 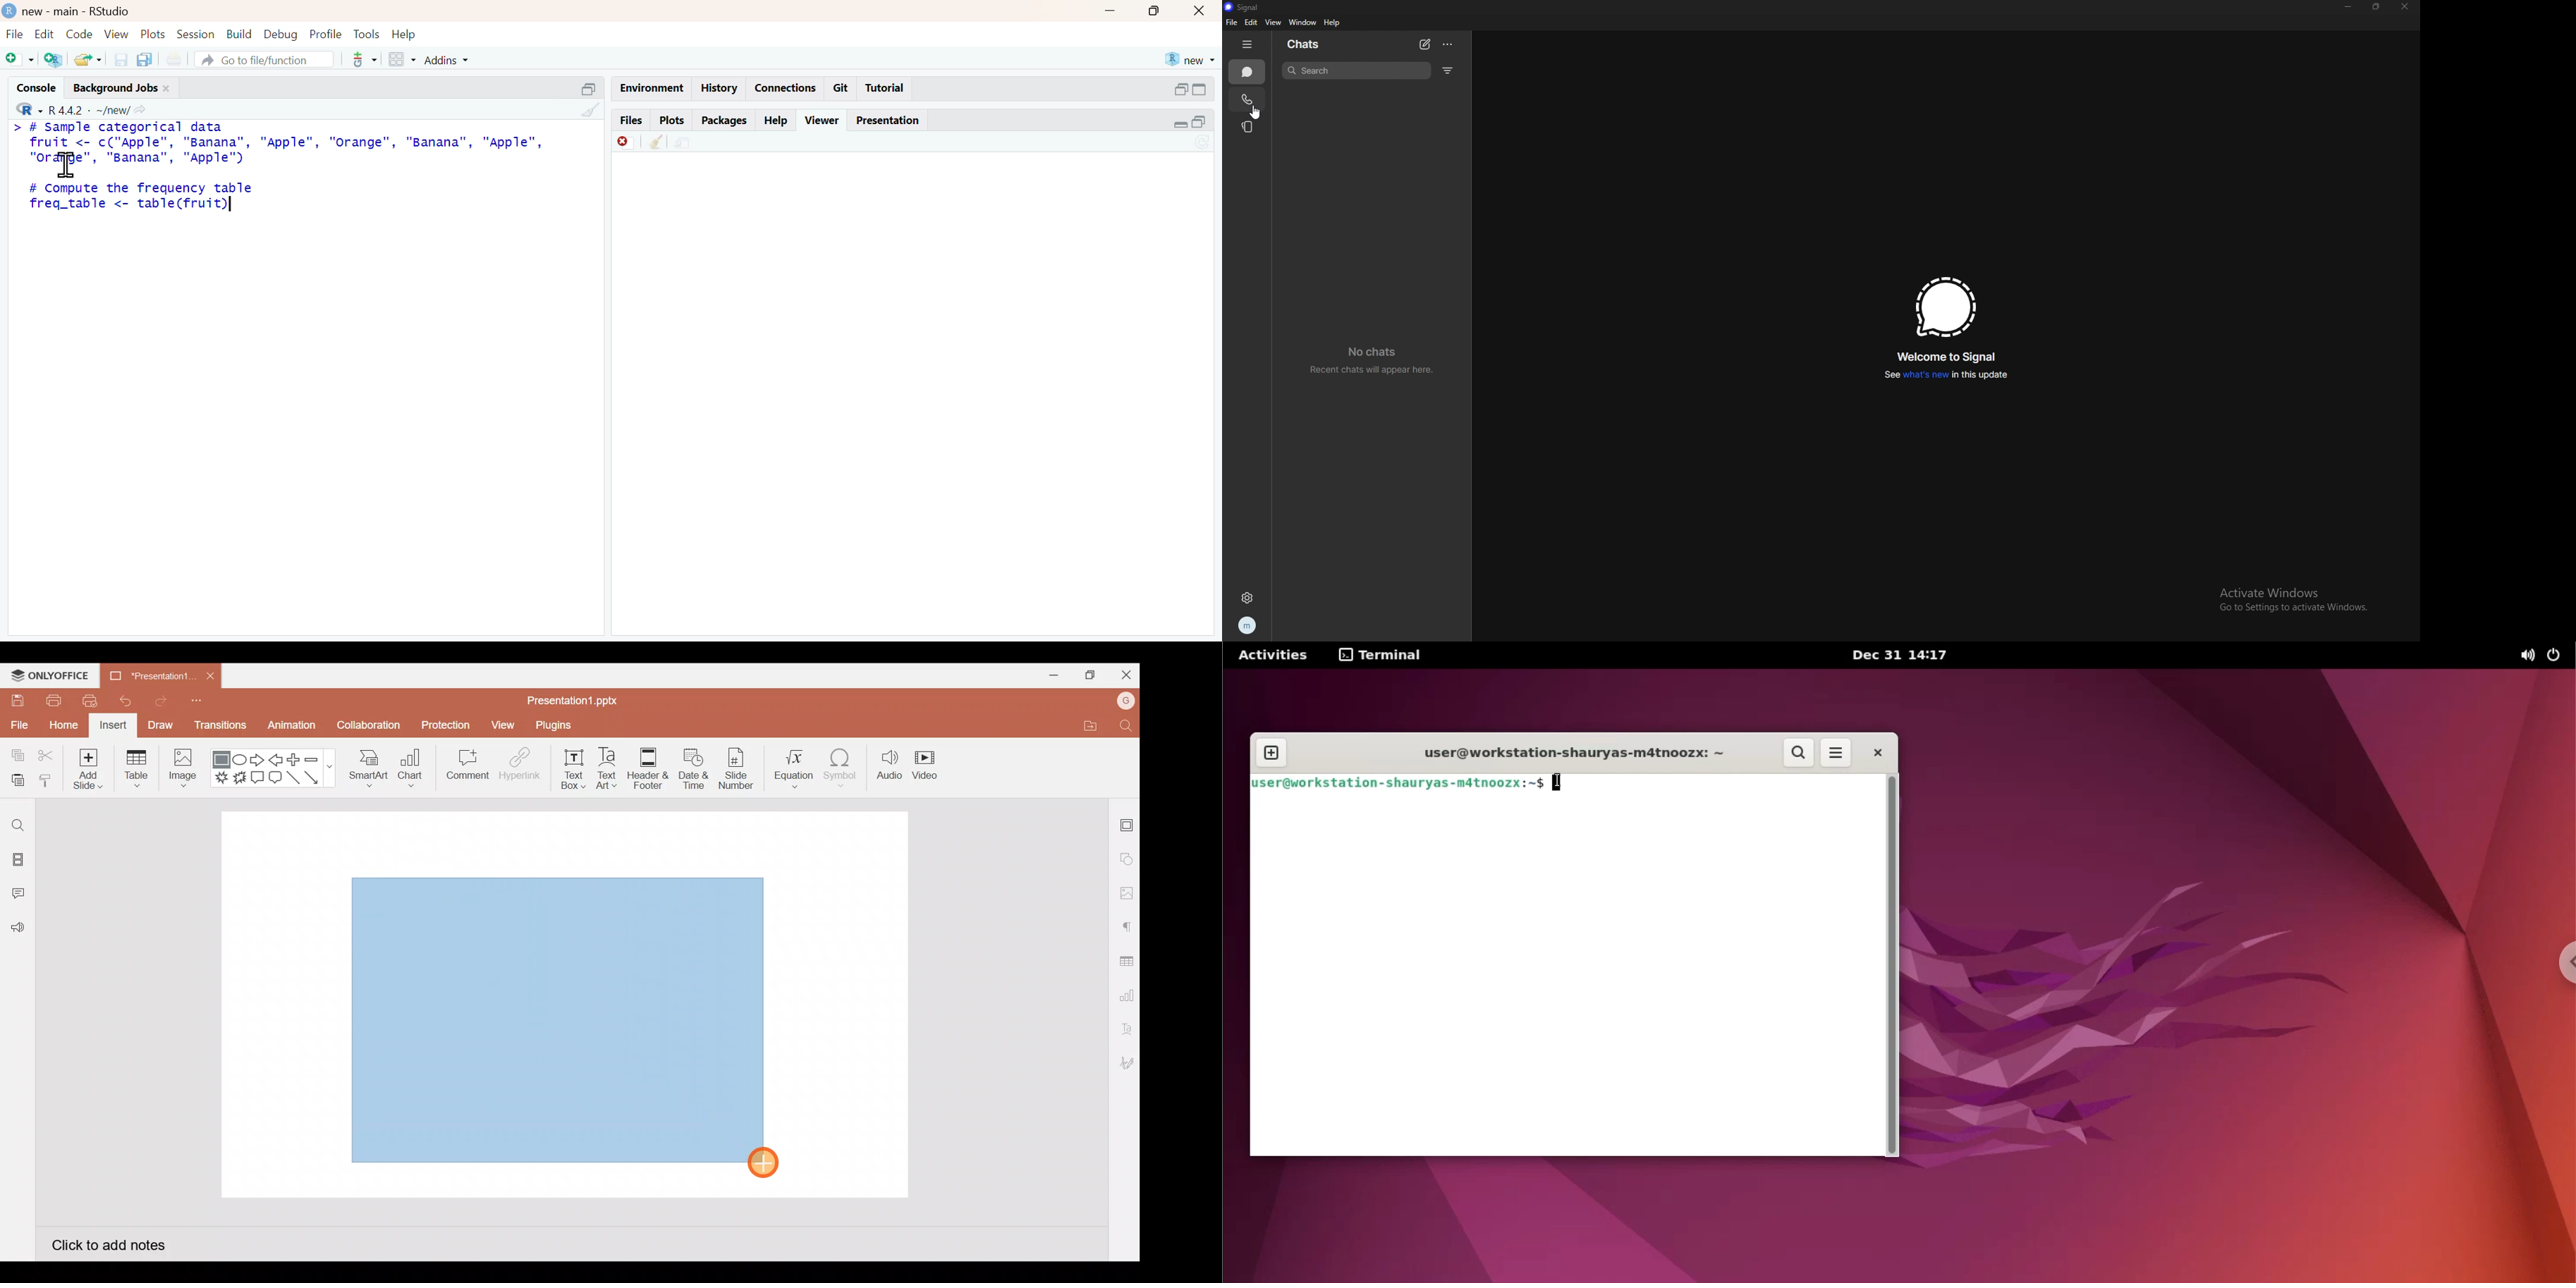 What do you see at coordinates (1124, 960) in the screenshot?
I see `Table settings` at bounding box center [1124, 960].